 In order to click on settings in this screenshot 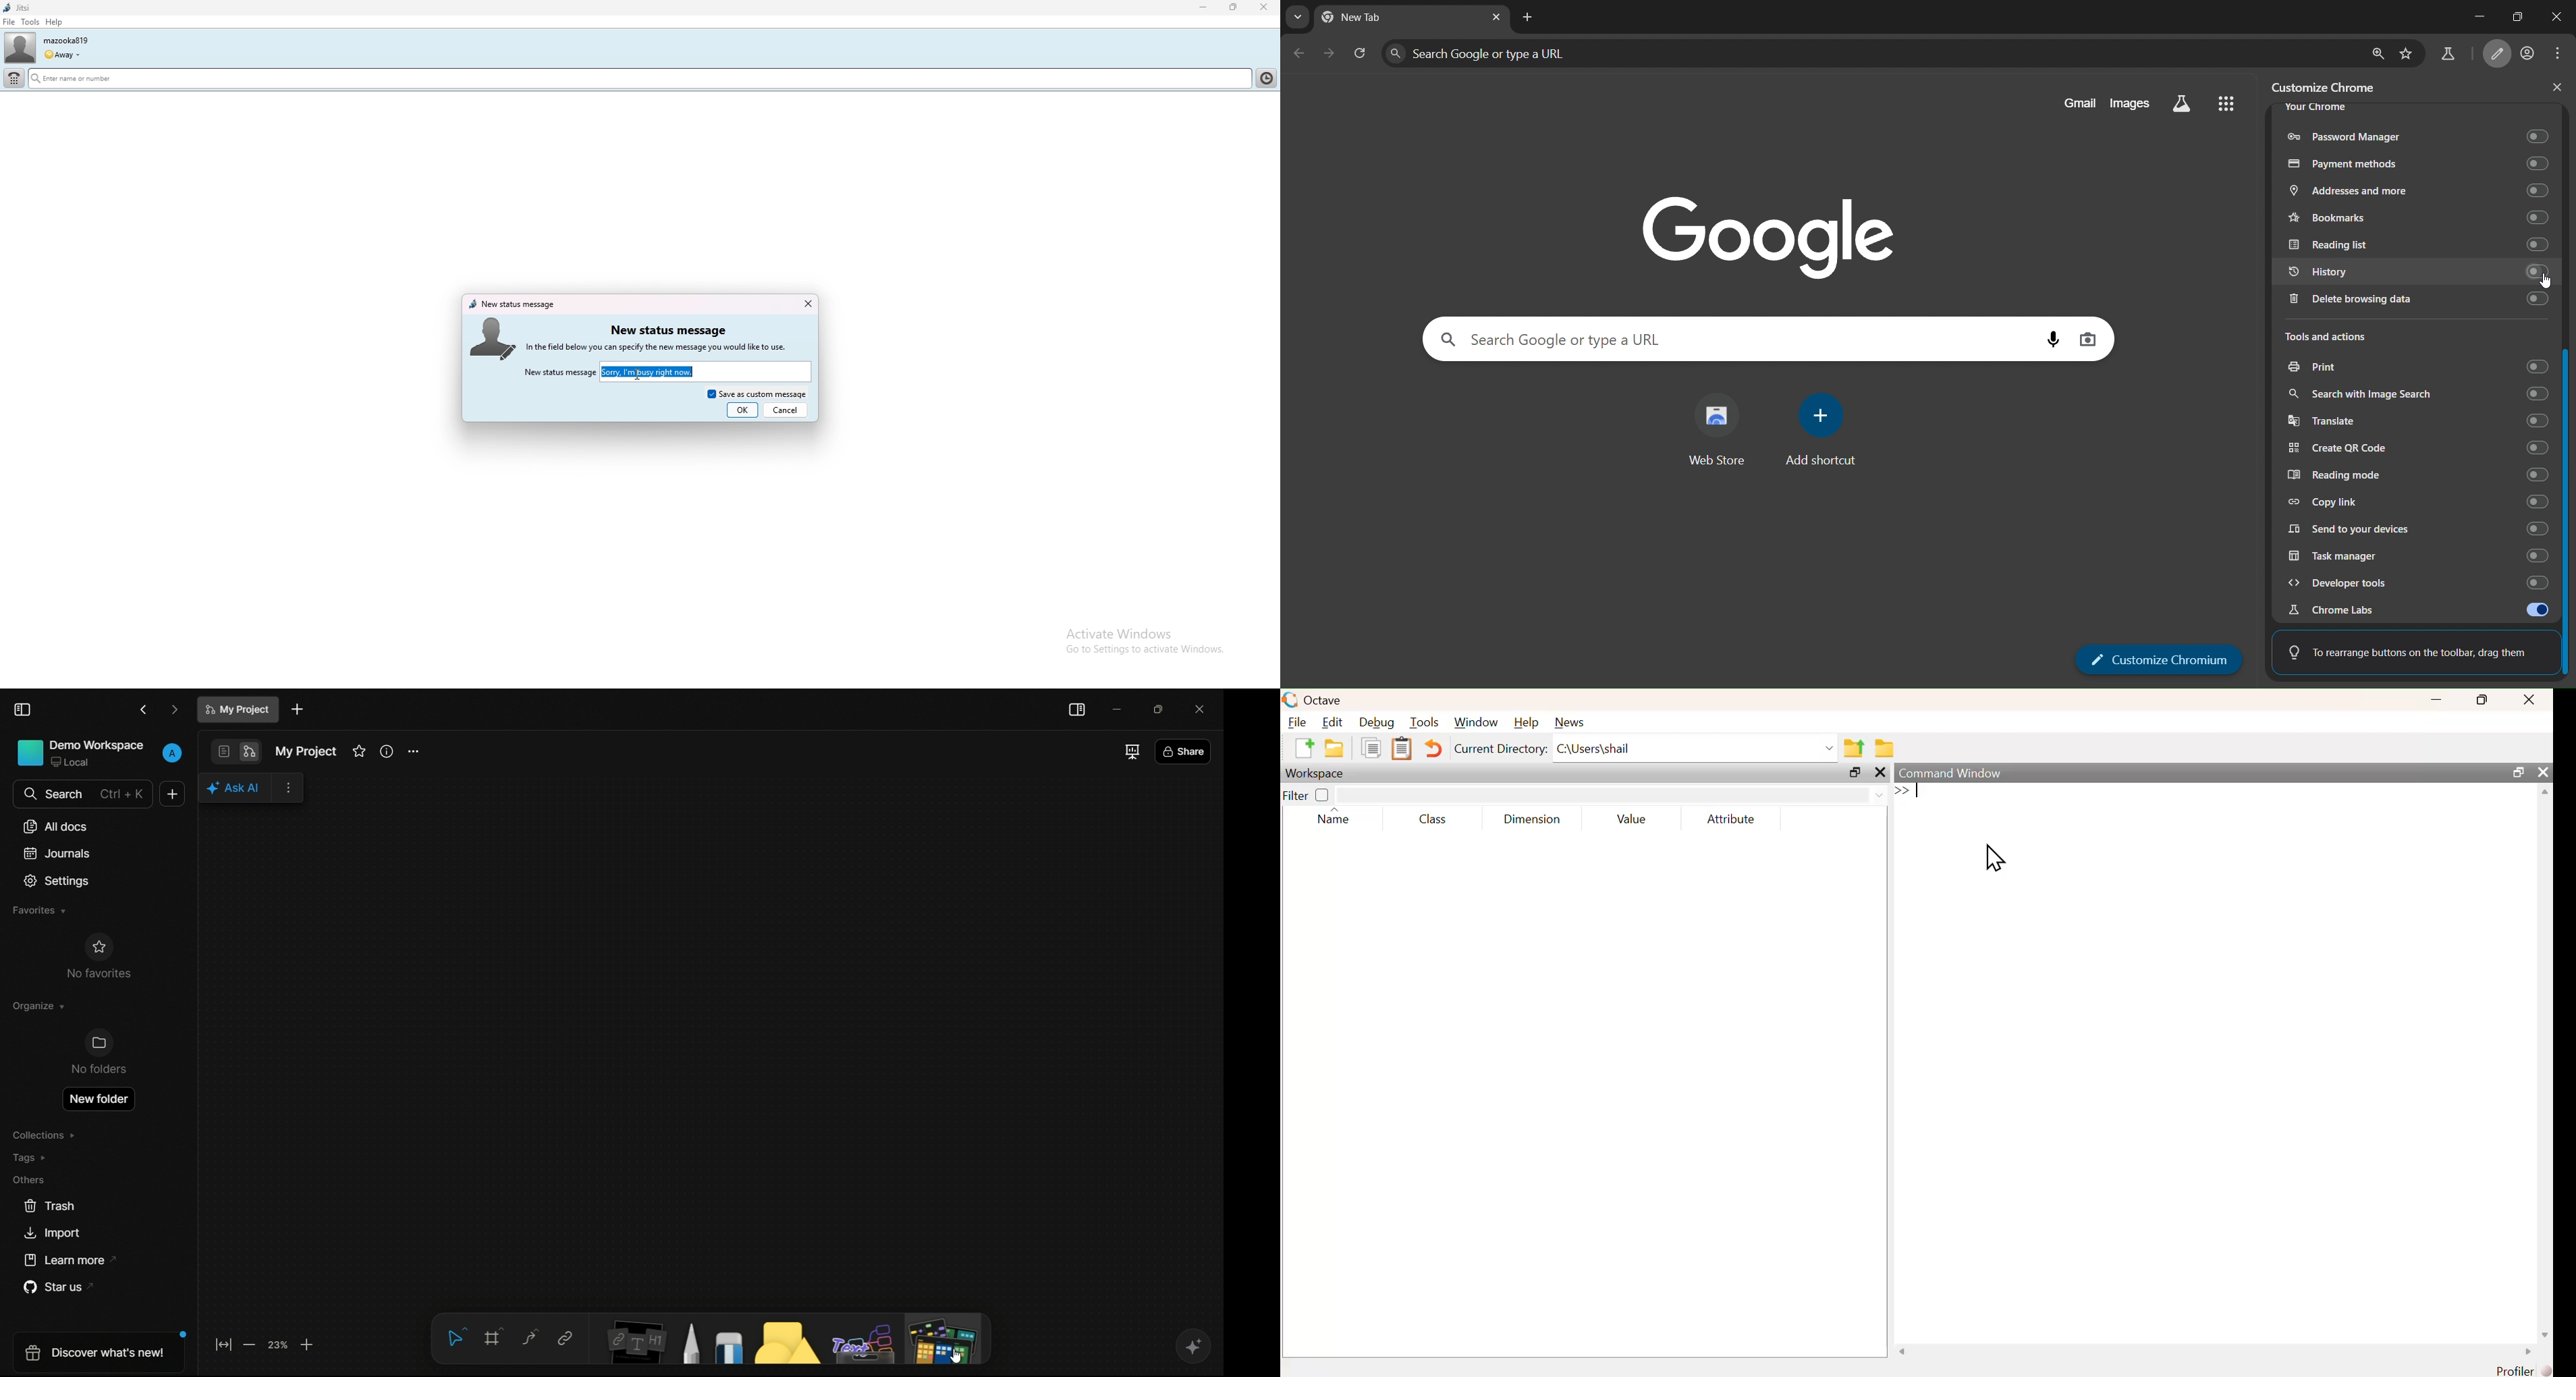, I will do `click(57, 881)`.